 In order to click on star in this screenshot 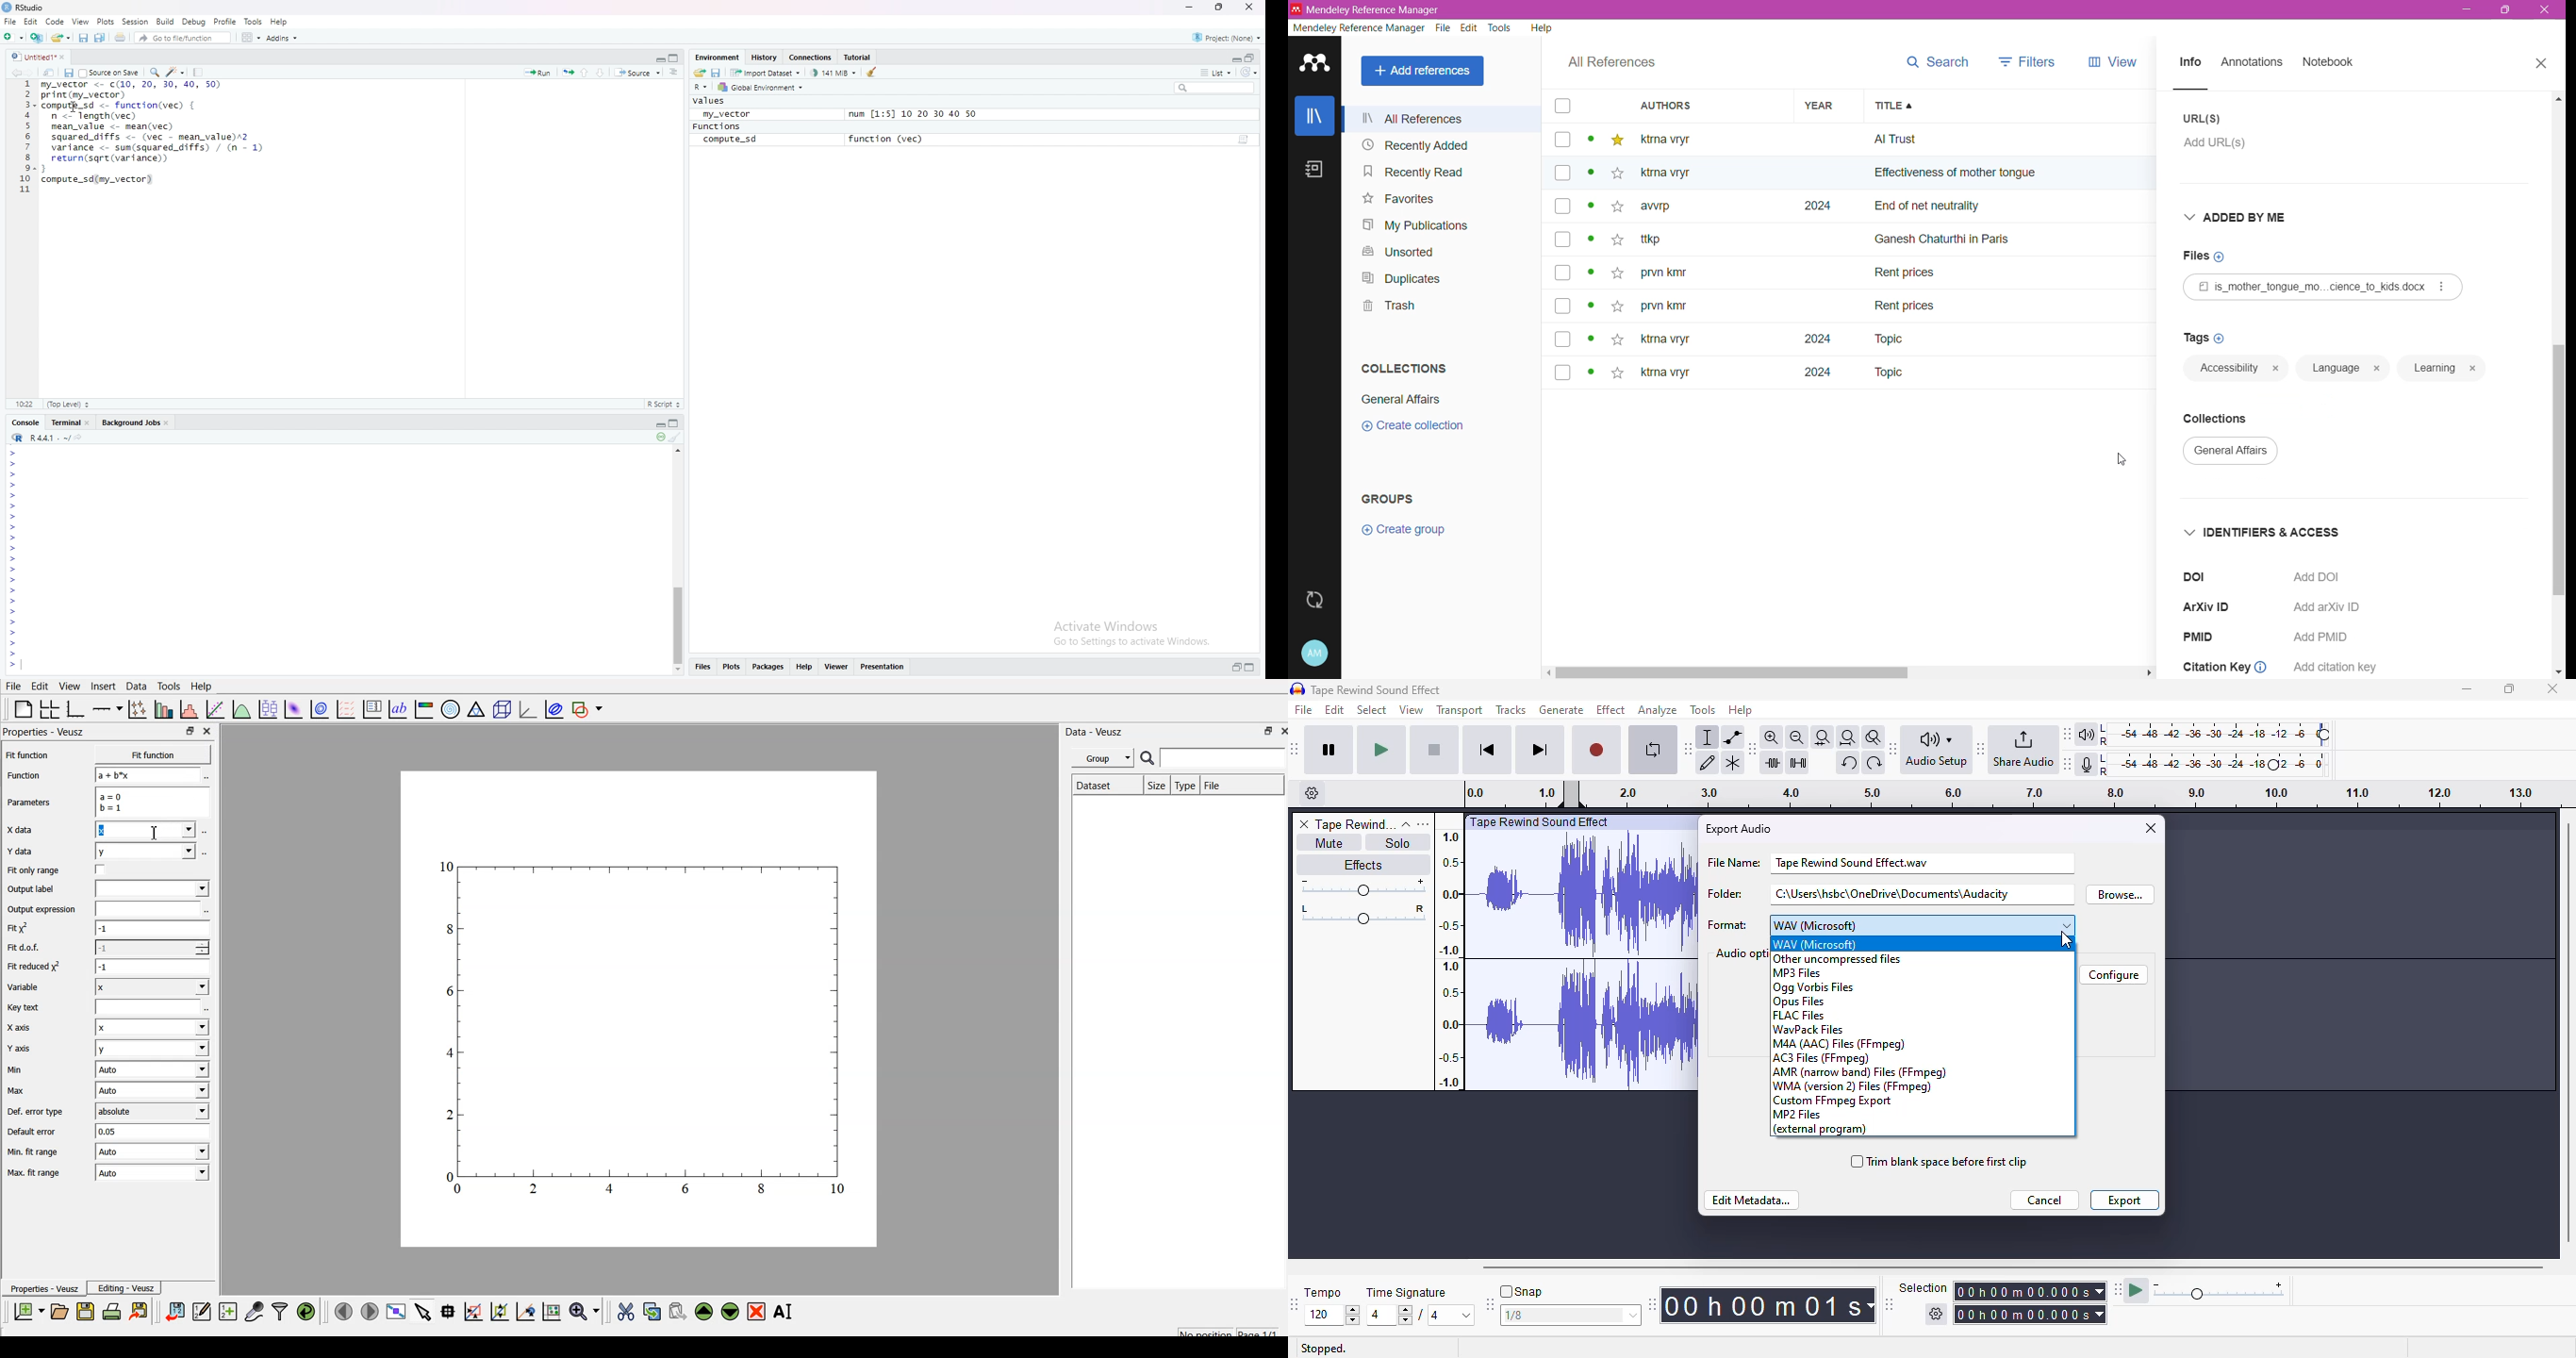, I will do `click(1617, 338)`.